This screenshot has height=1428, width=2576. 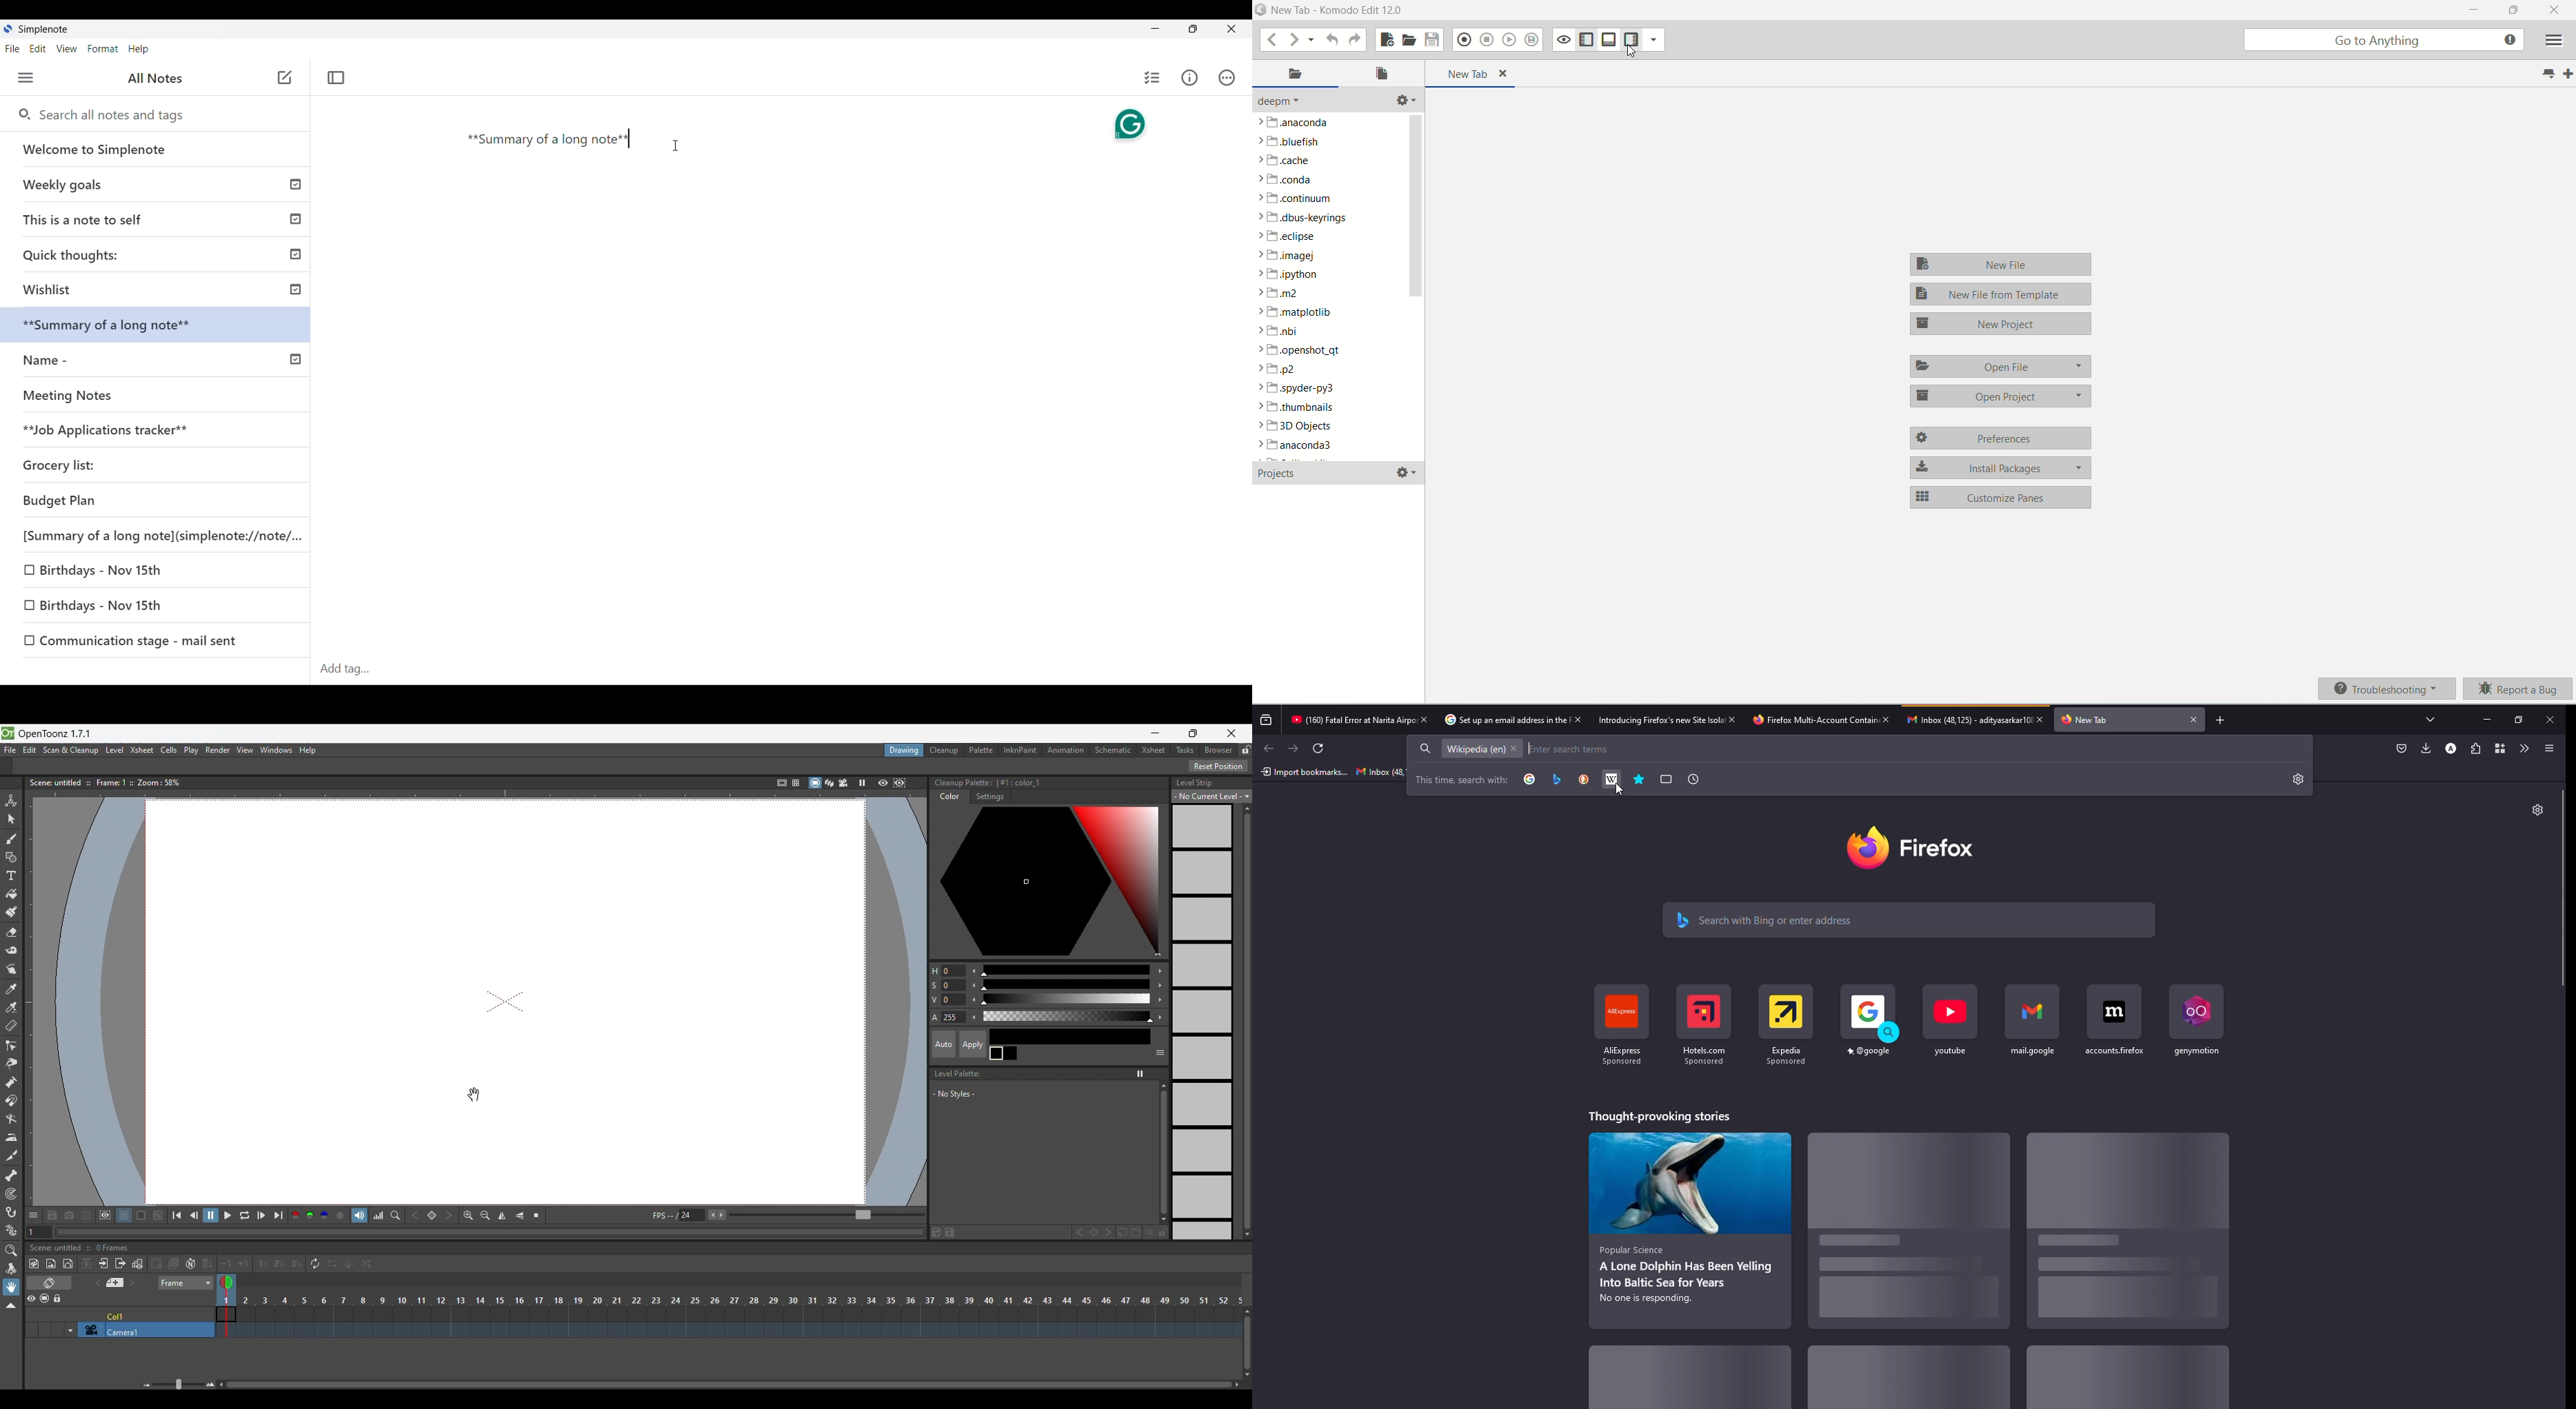 I want to click on stories, so click(x=2124, y=1380).